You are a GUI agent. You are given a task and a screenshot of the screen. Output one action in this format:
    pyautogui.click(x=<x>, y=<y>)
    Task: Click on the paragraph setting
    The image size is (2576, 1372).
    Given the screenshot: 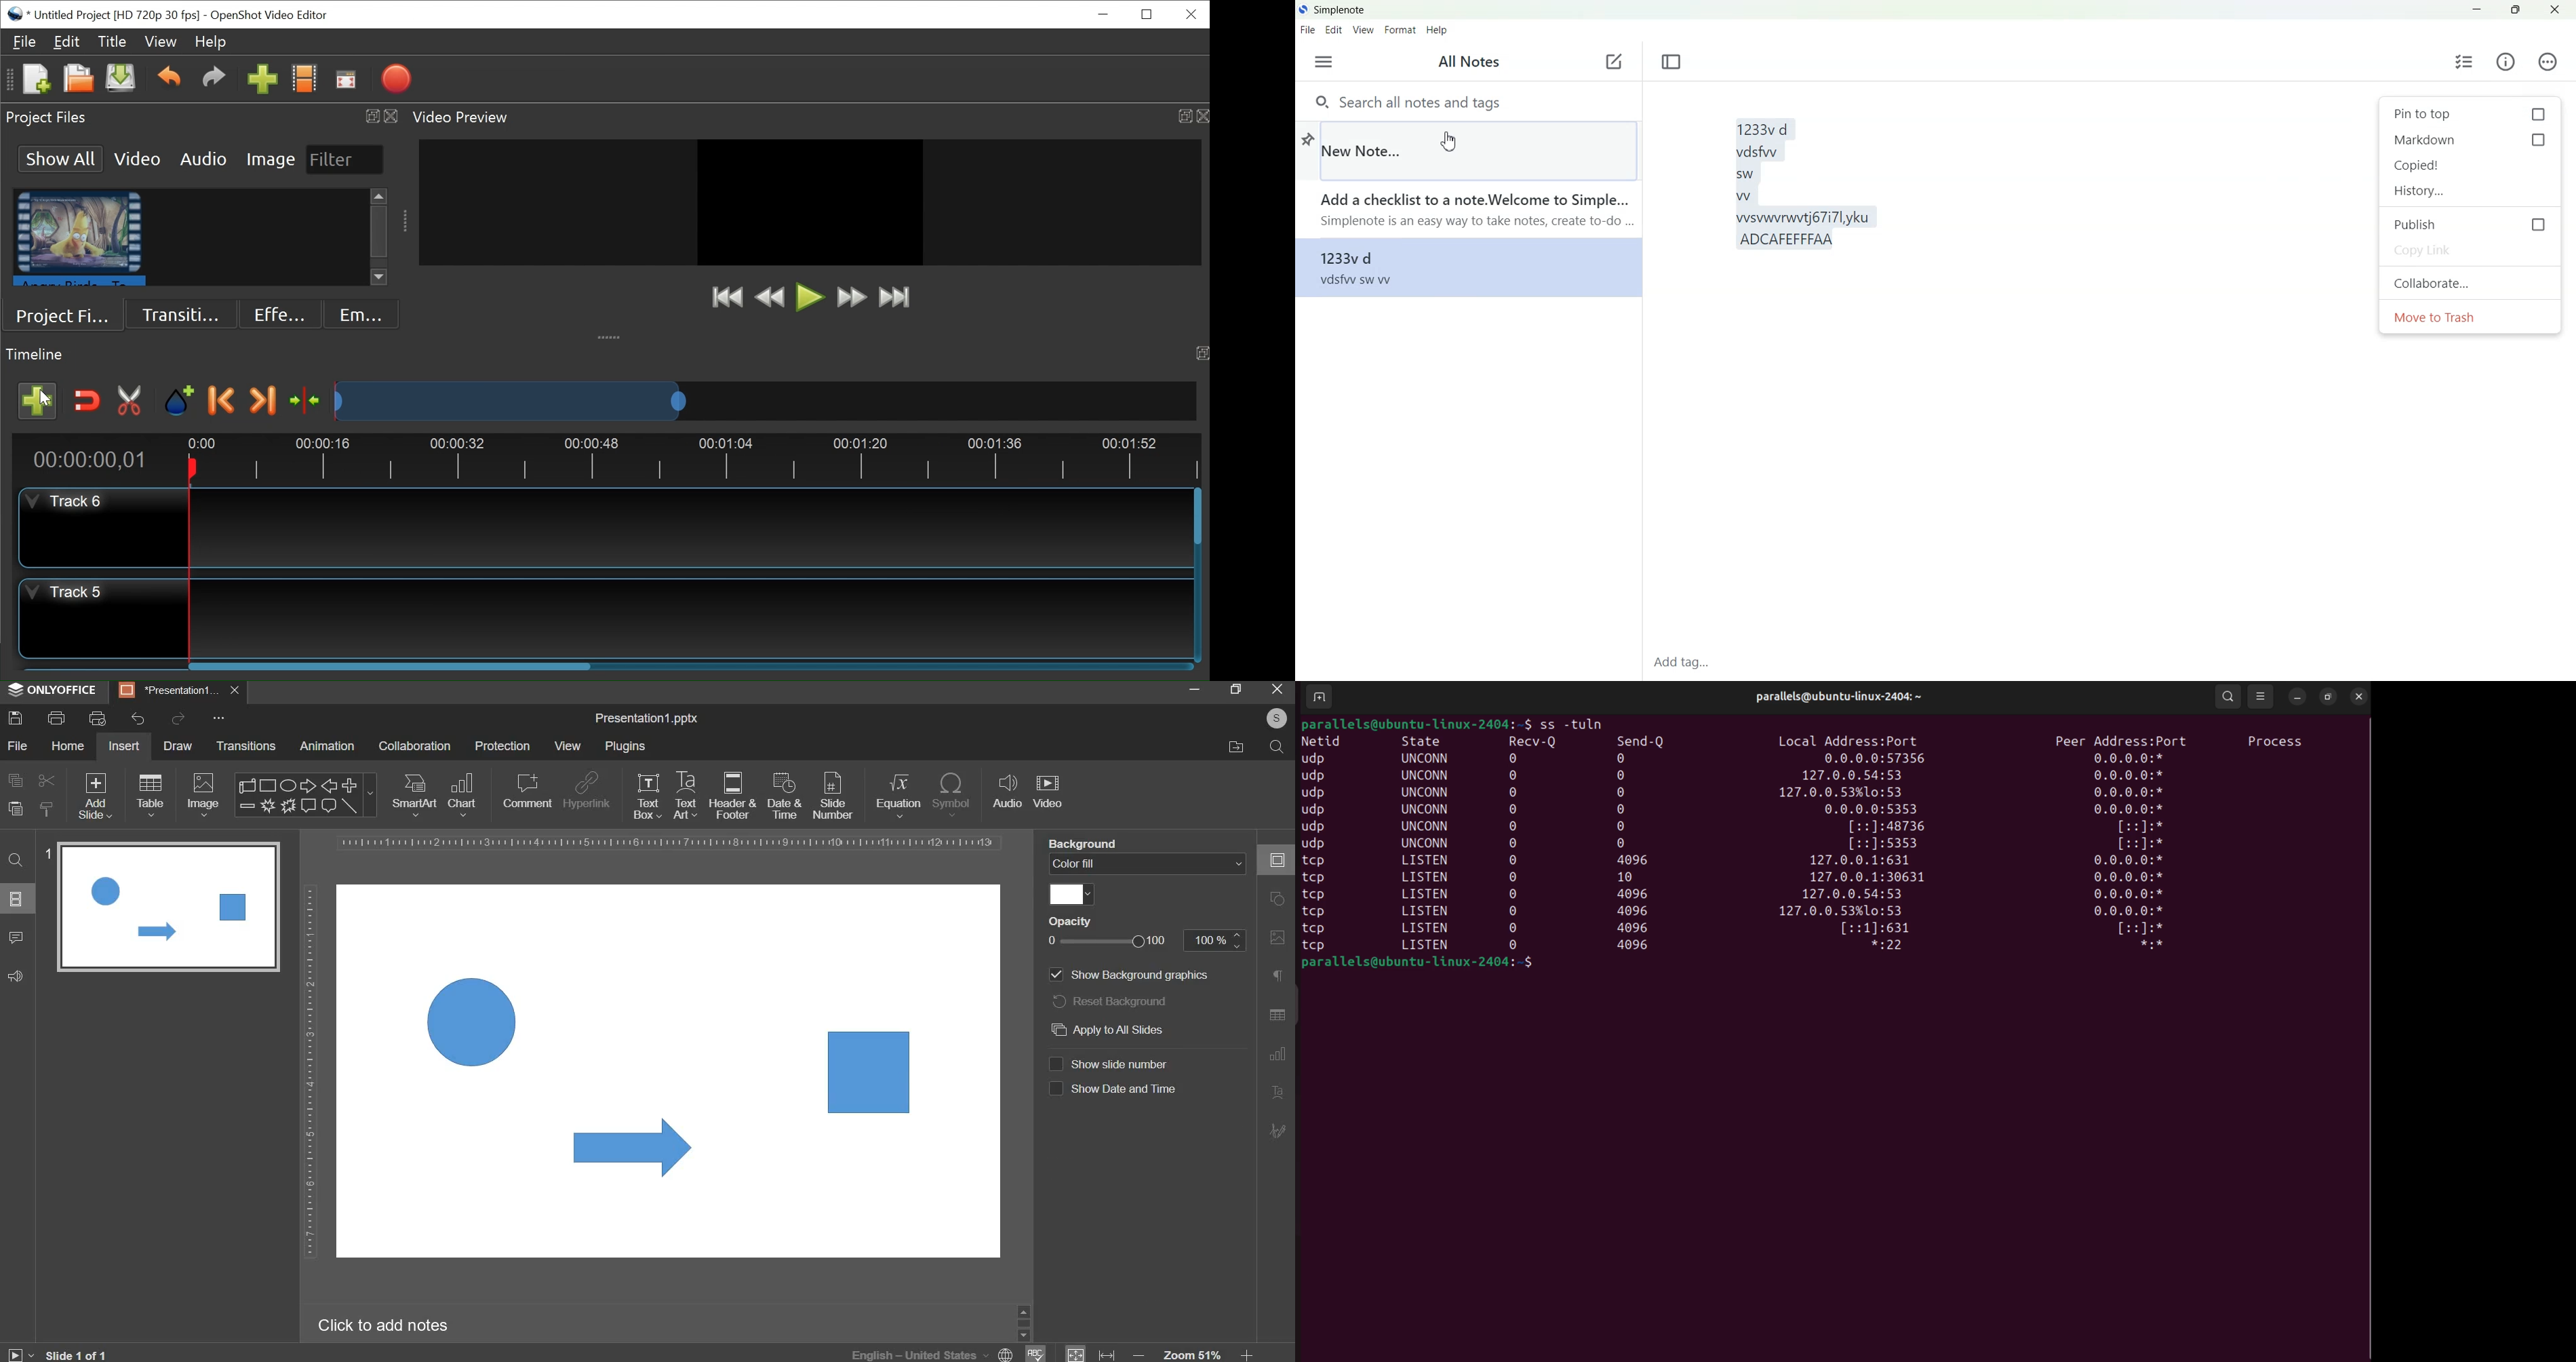 What is the action you would take?
    pyautogui.click(x=1278, y=977)
    